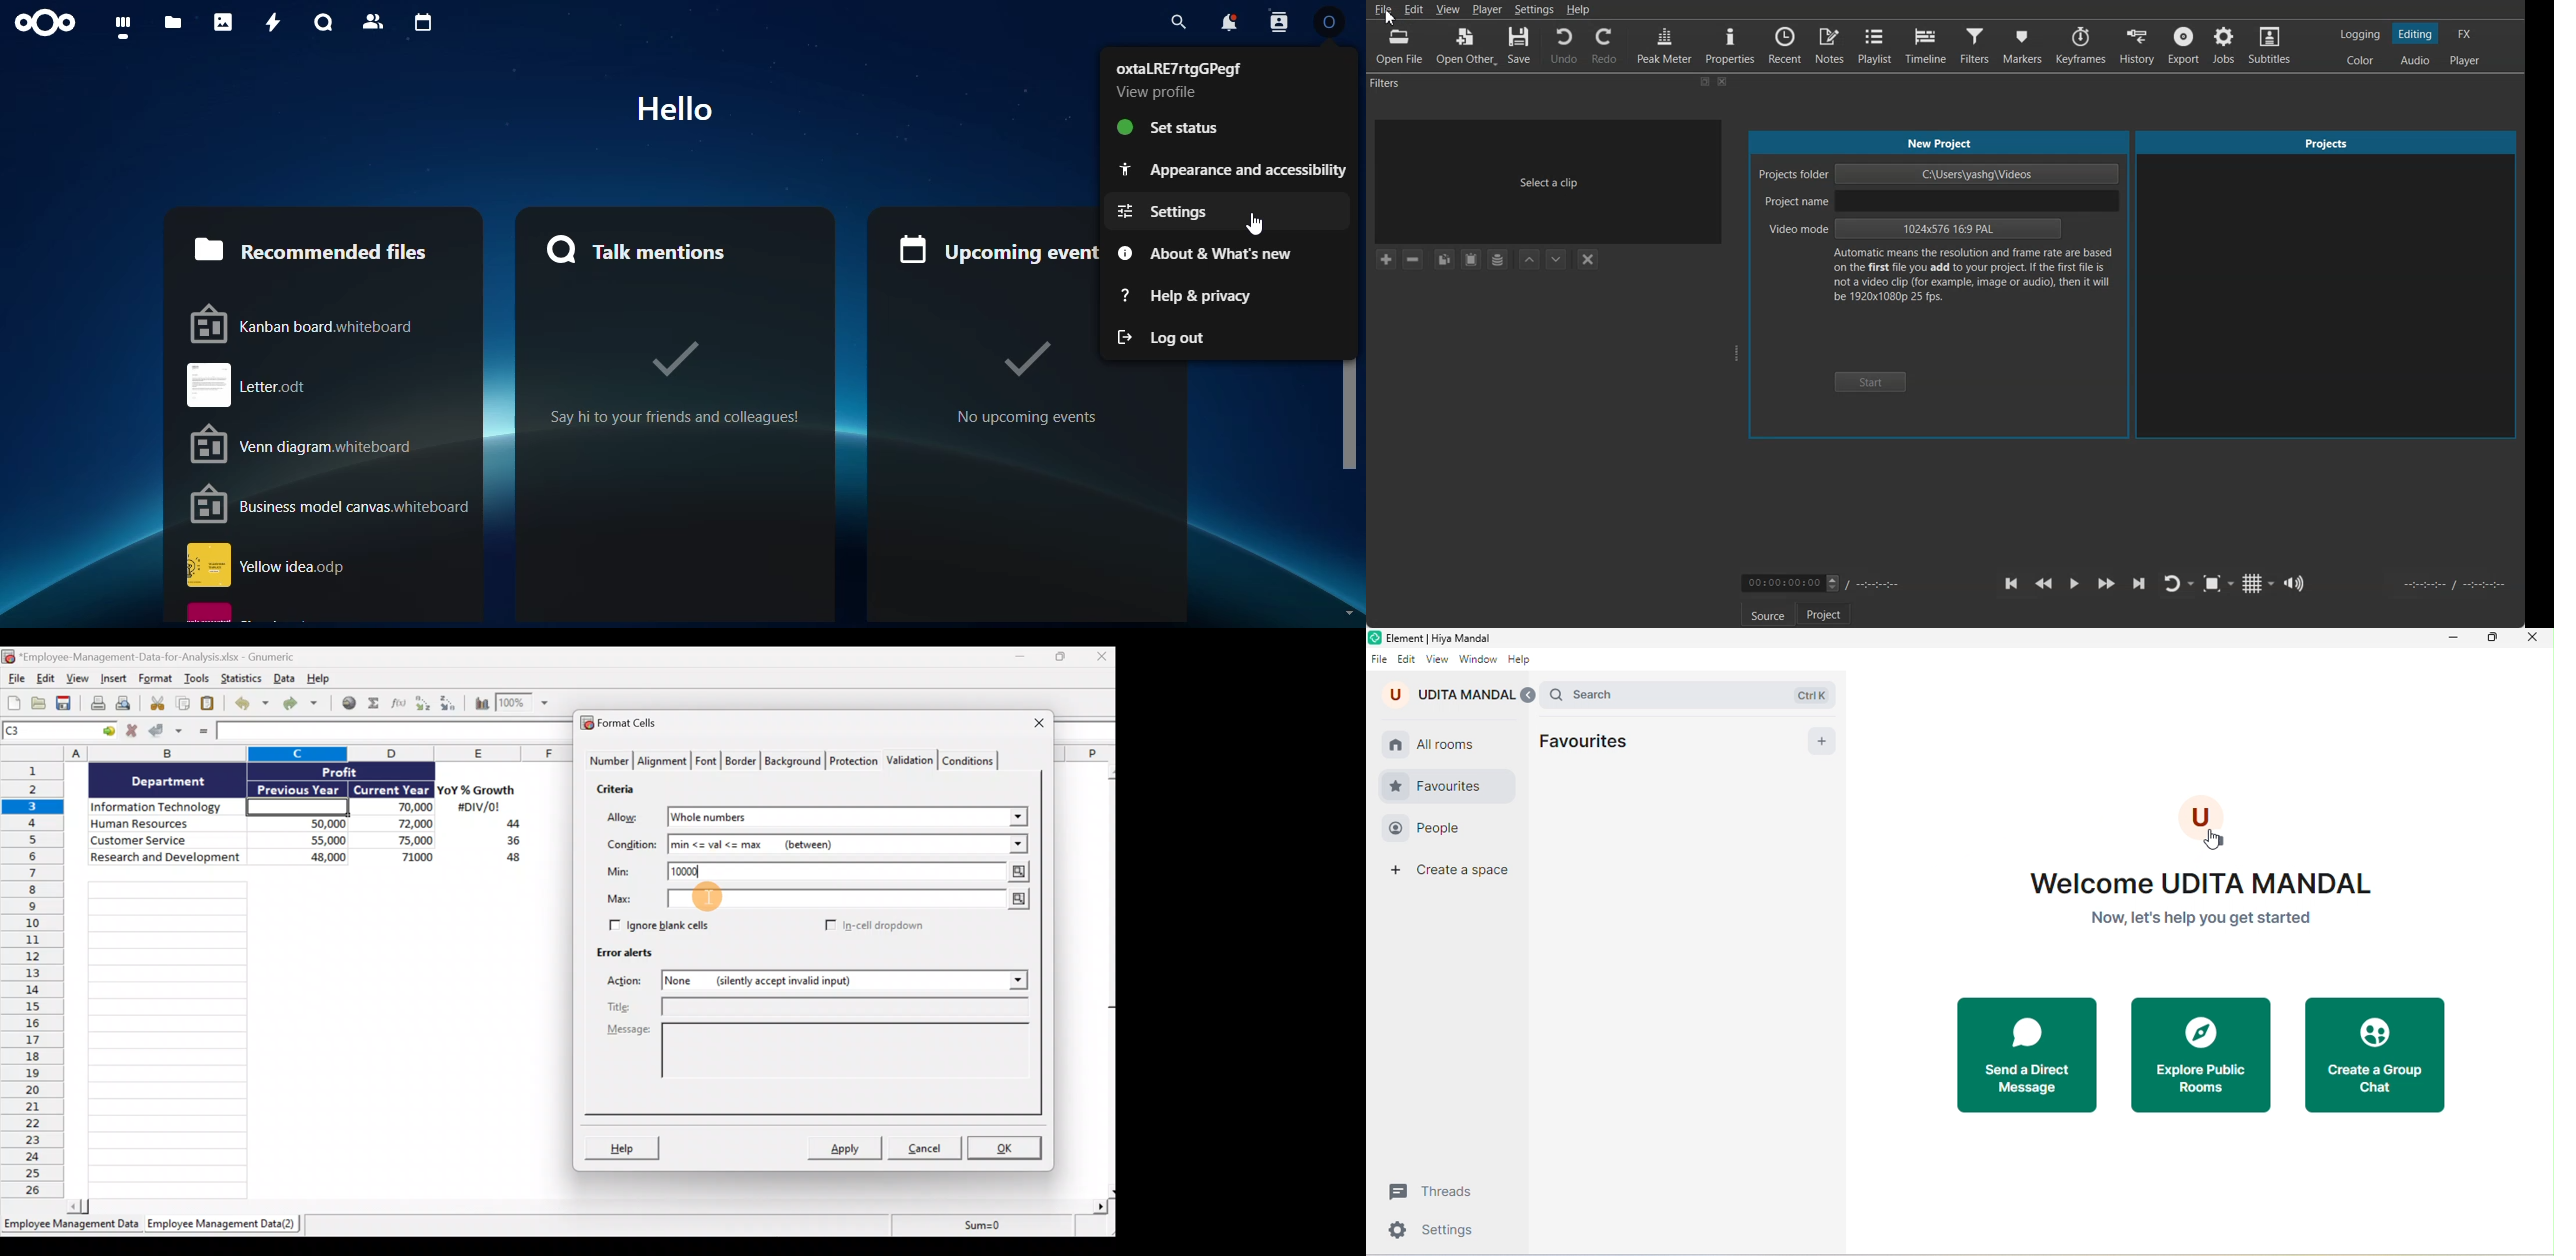 Image resolution: width=2576 pixels, height=1260 pixels. What do you see at coordinates (707, 759) in the screenshot?
I see `Font` at bounding box center [707, 759].